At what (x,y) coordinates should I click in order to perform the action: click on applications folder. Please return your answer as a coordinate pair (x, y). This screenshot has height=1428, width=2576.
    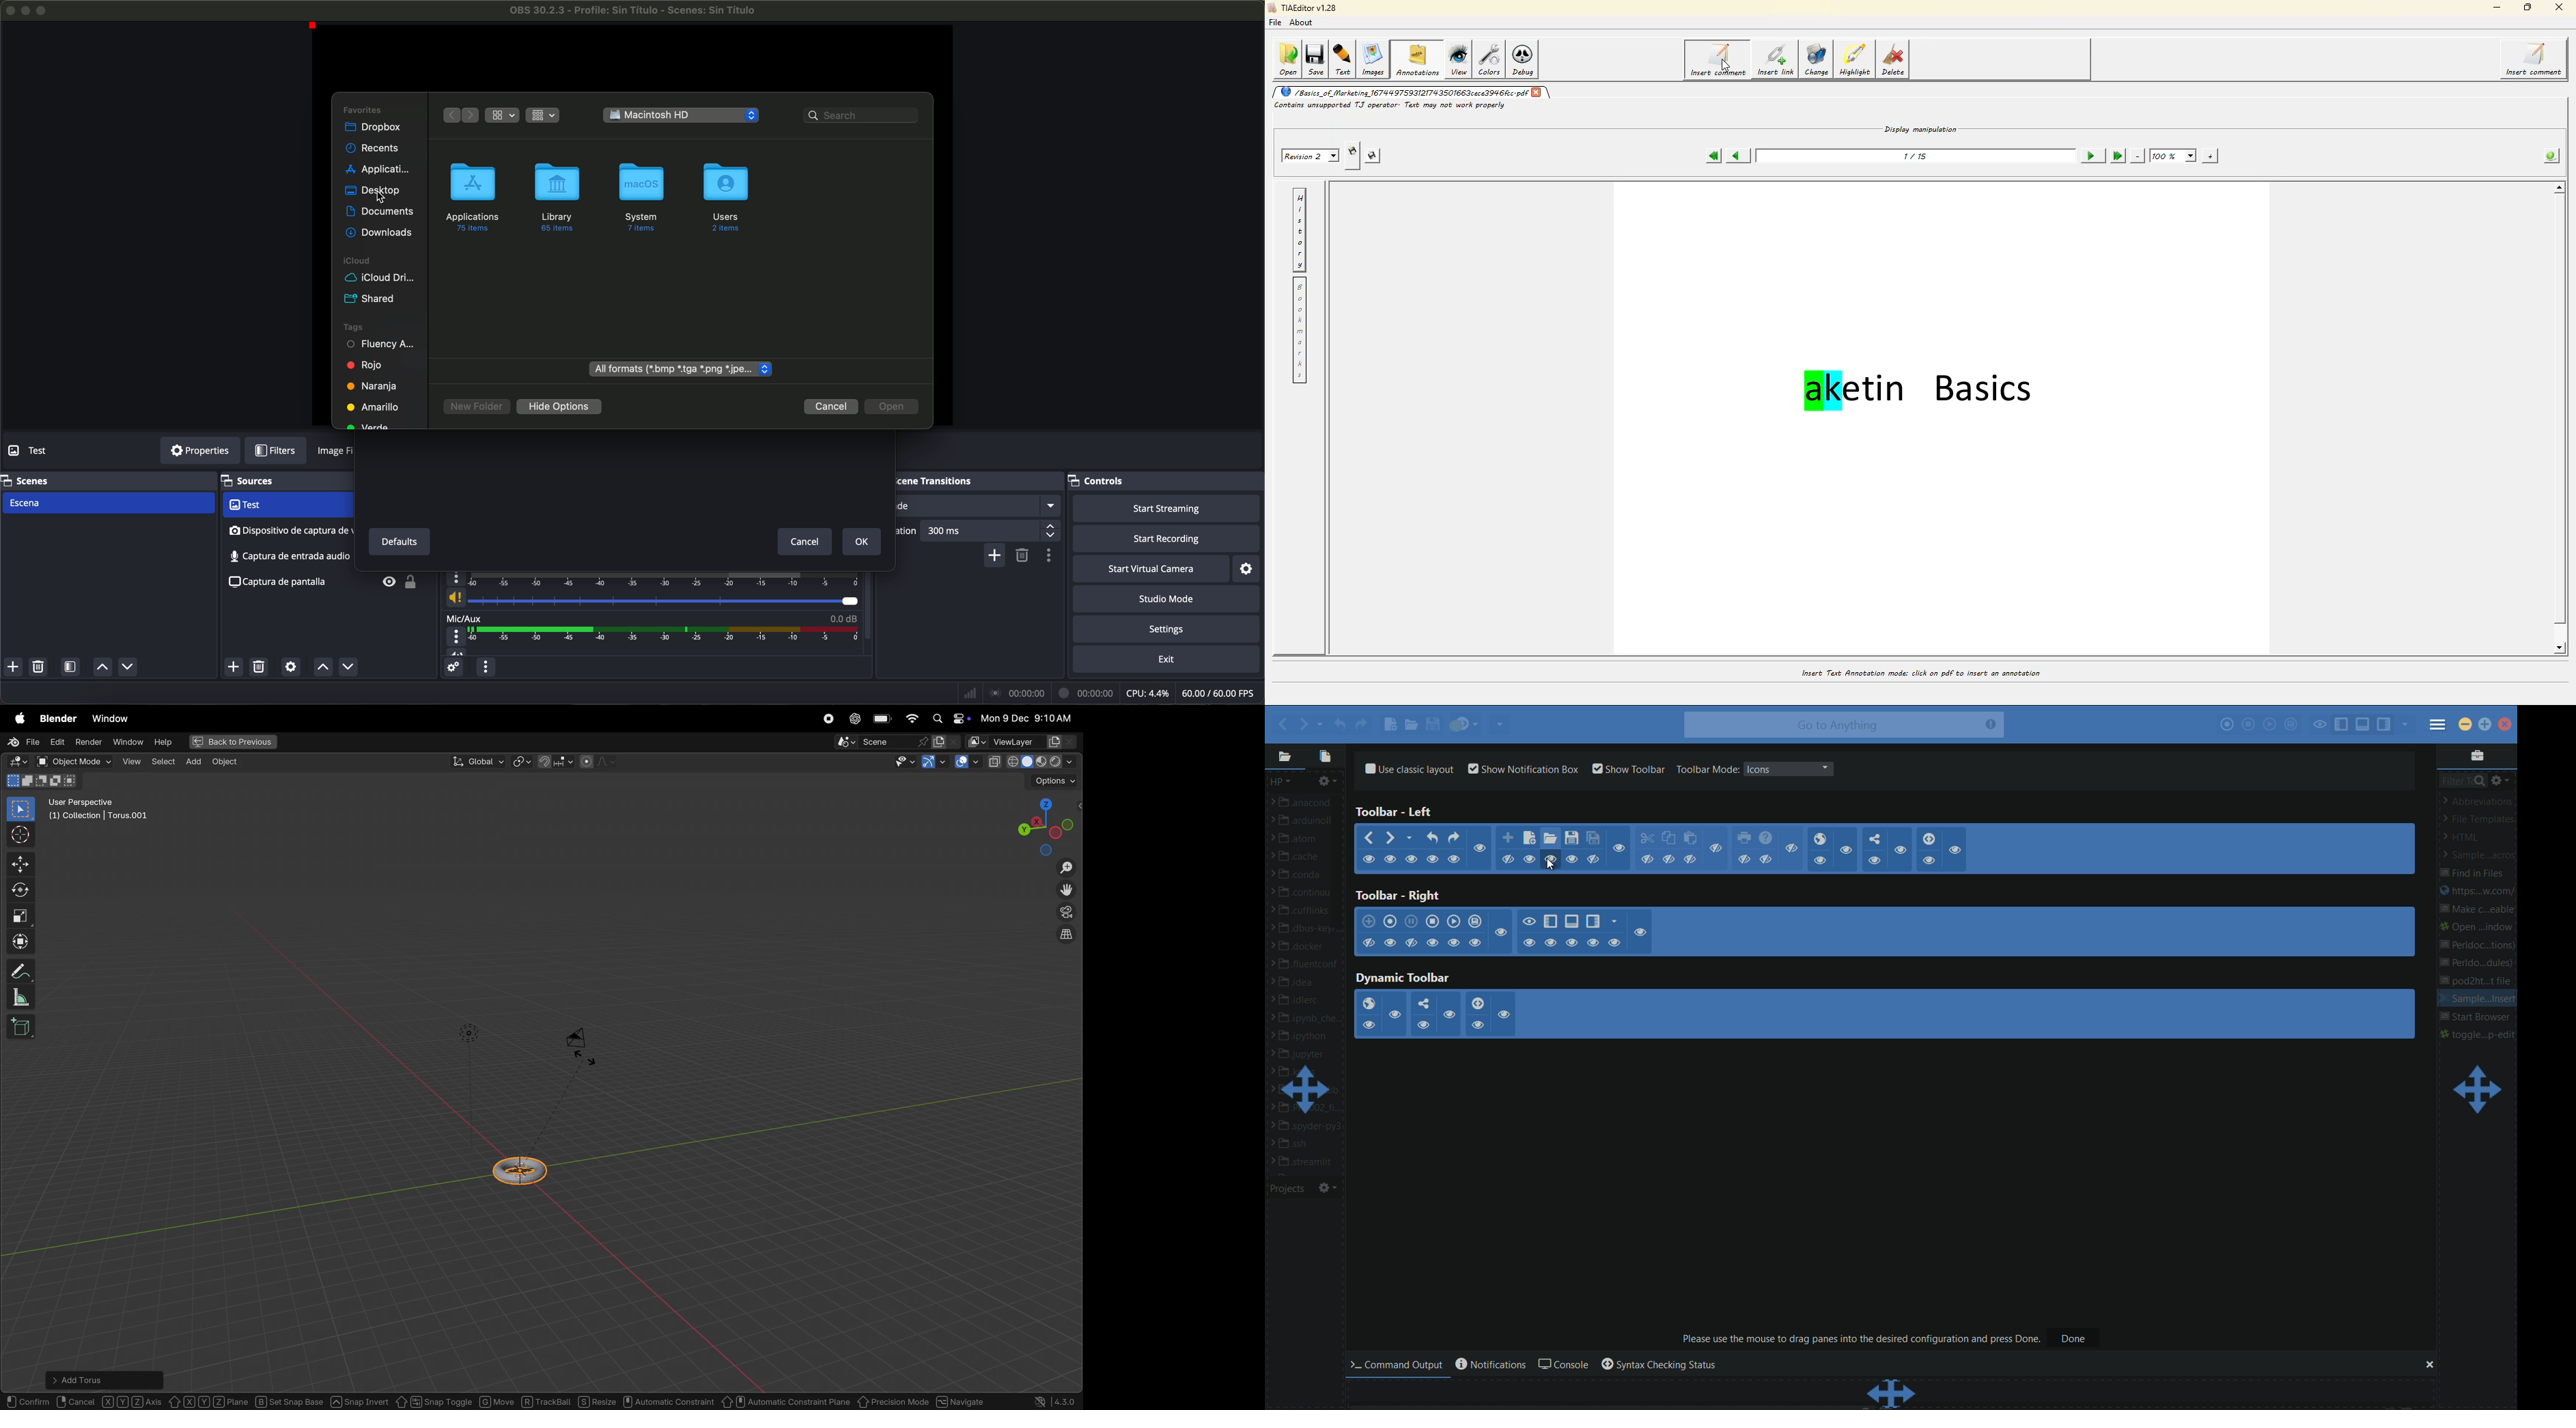
    Looking at the image, I should click on (474, 195).